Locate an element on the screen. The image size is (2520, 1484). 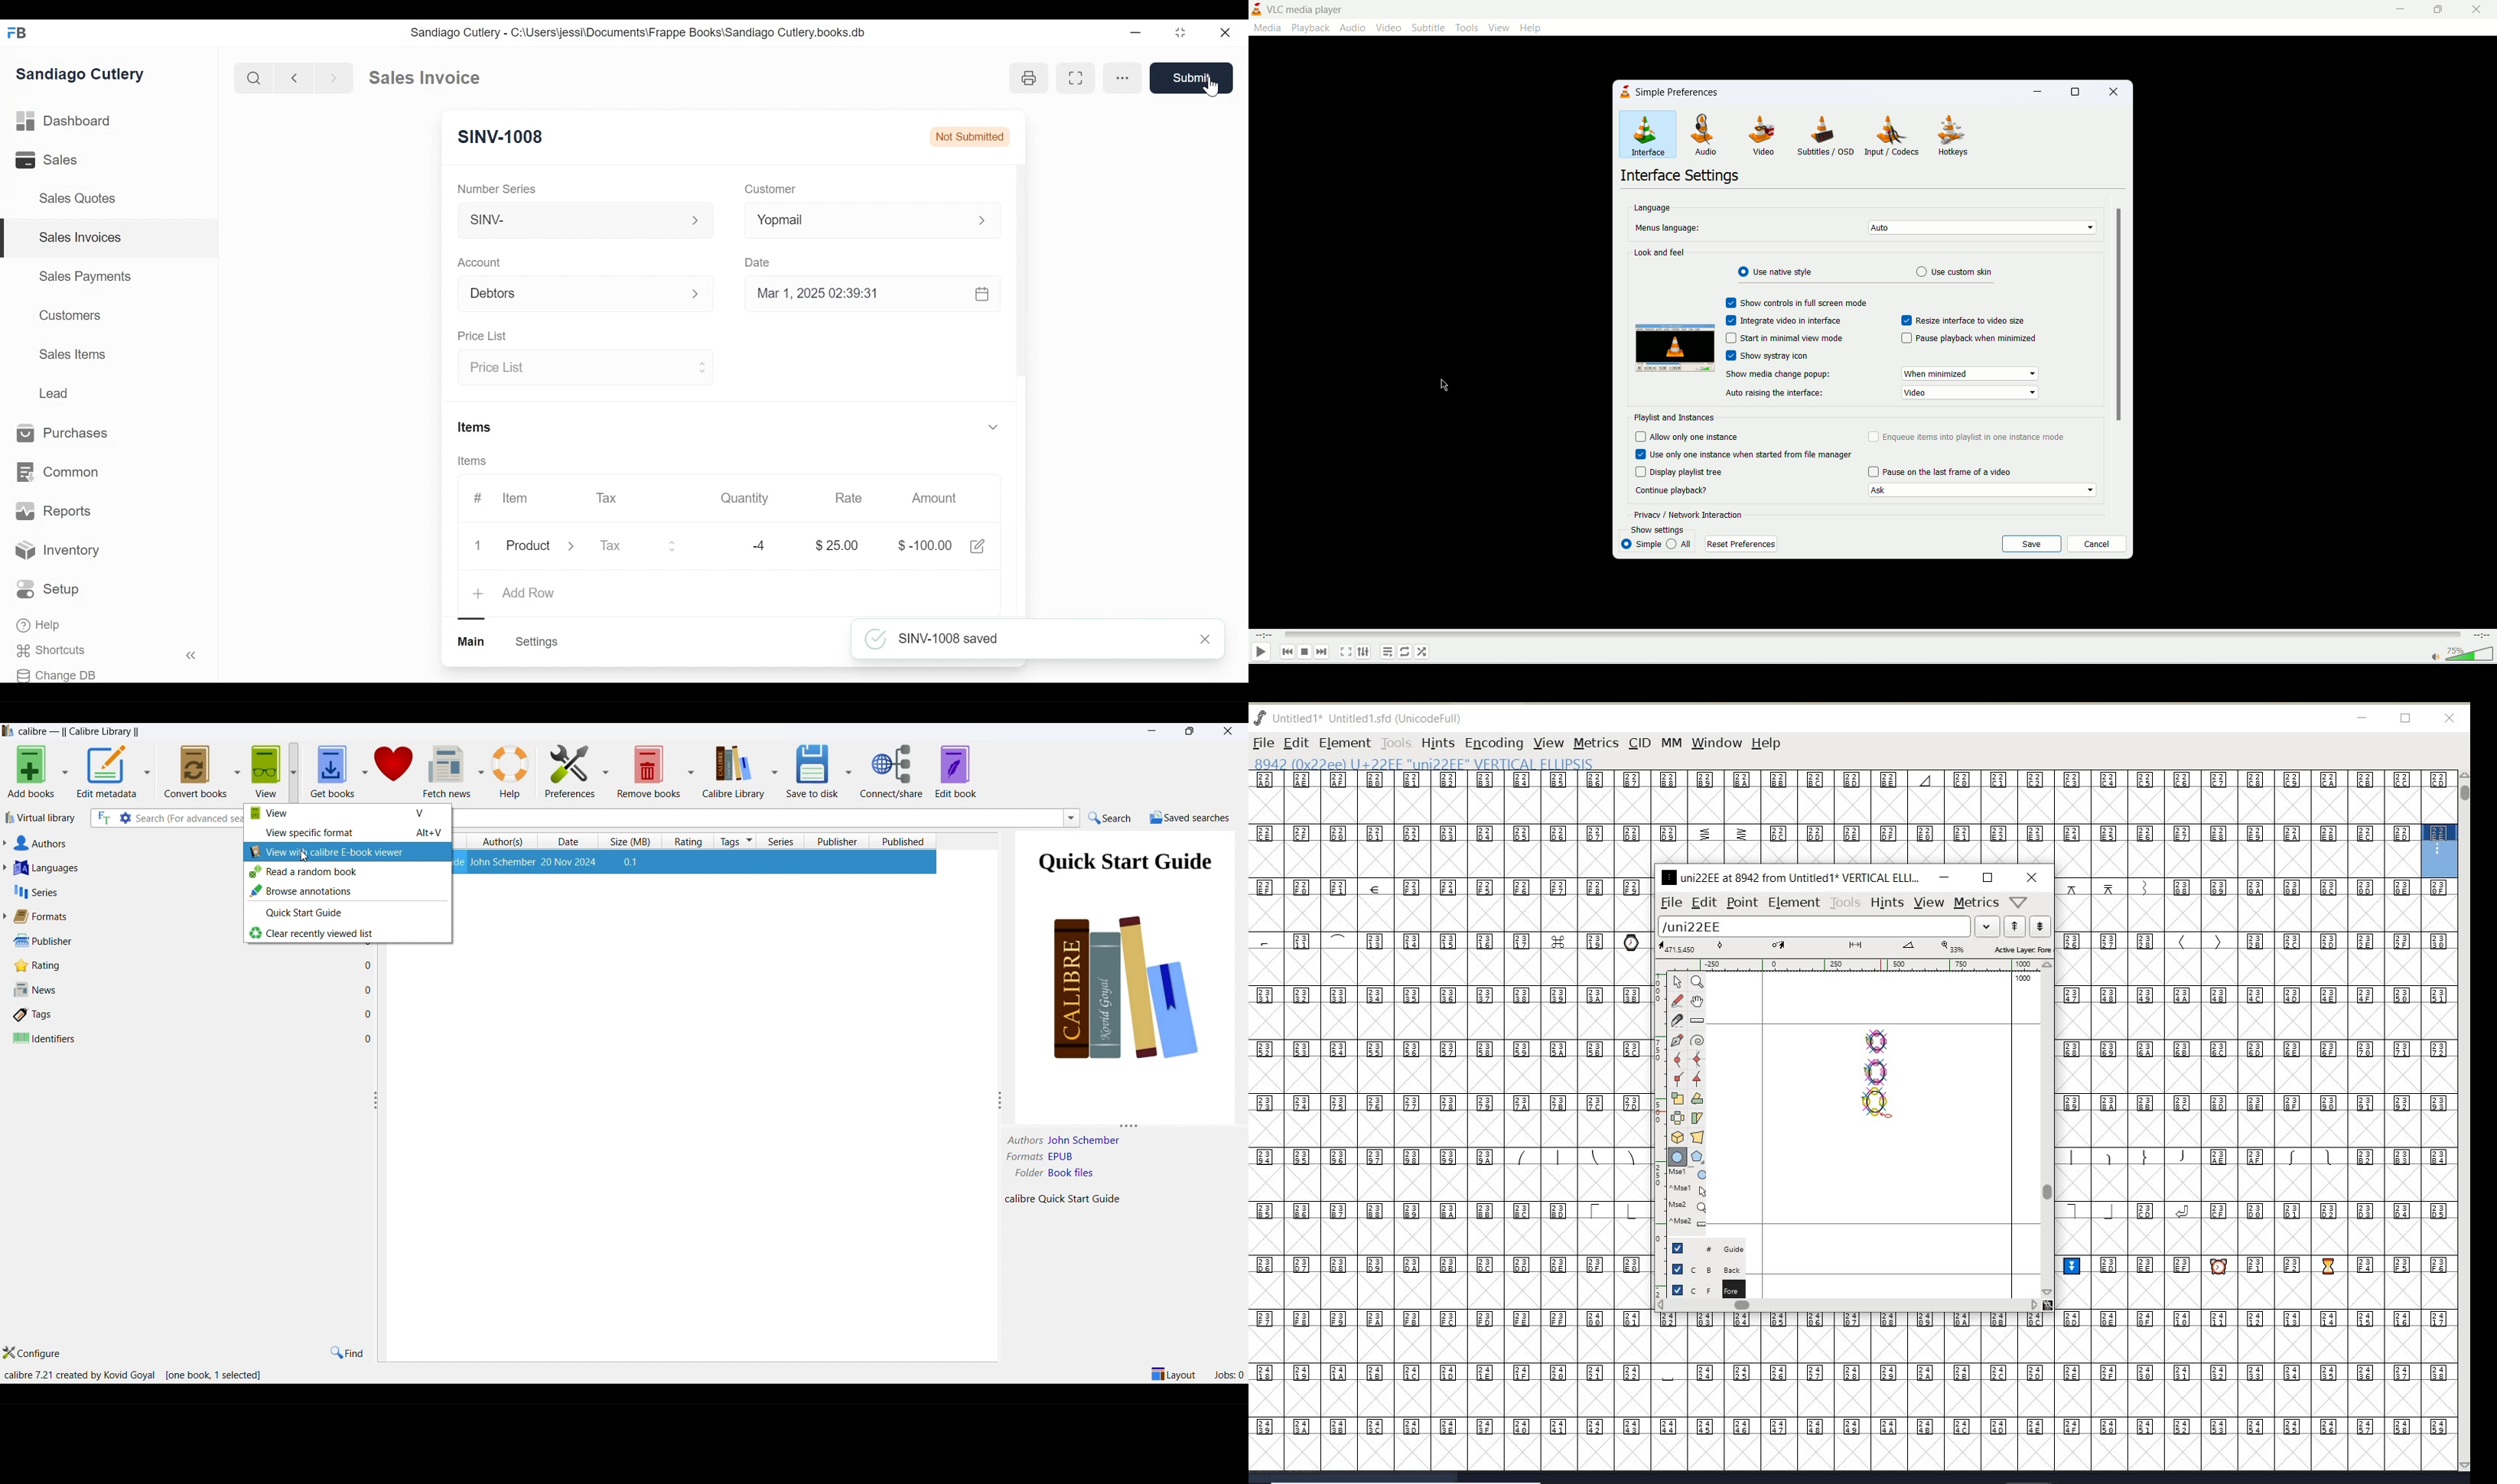
jobs is located at coordinates (1230, 1373).